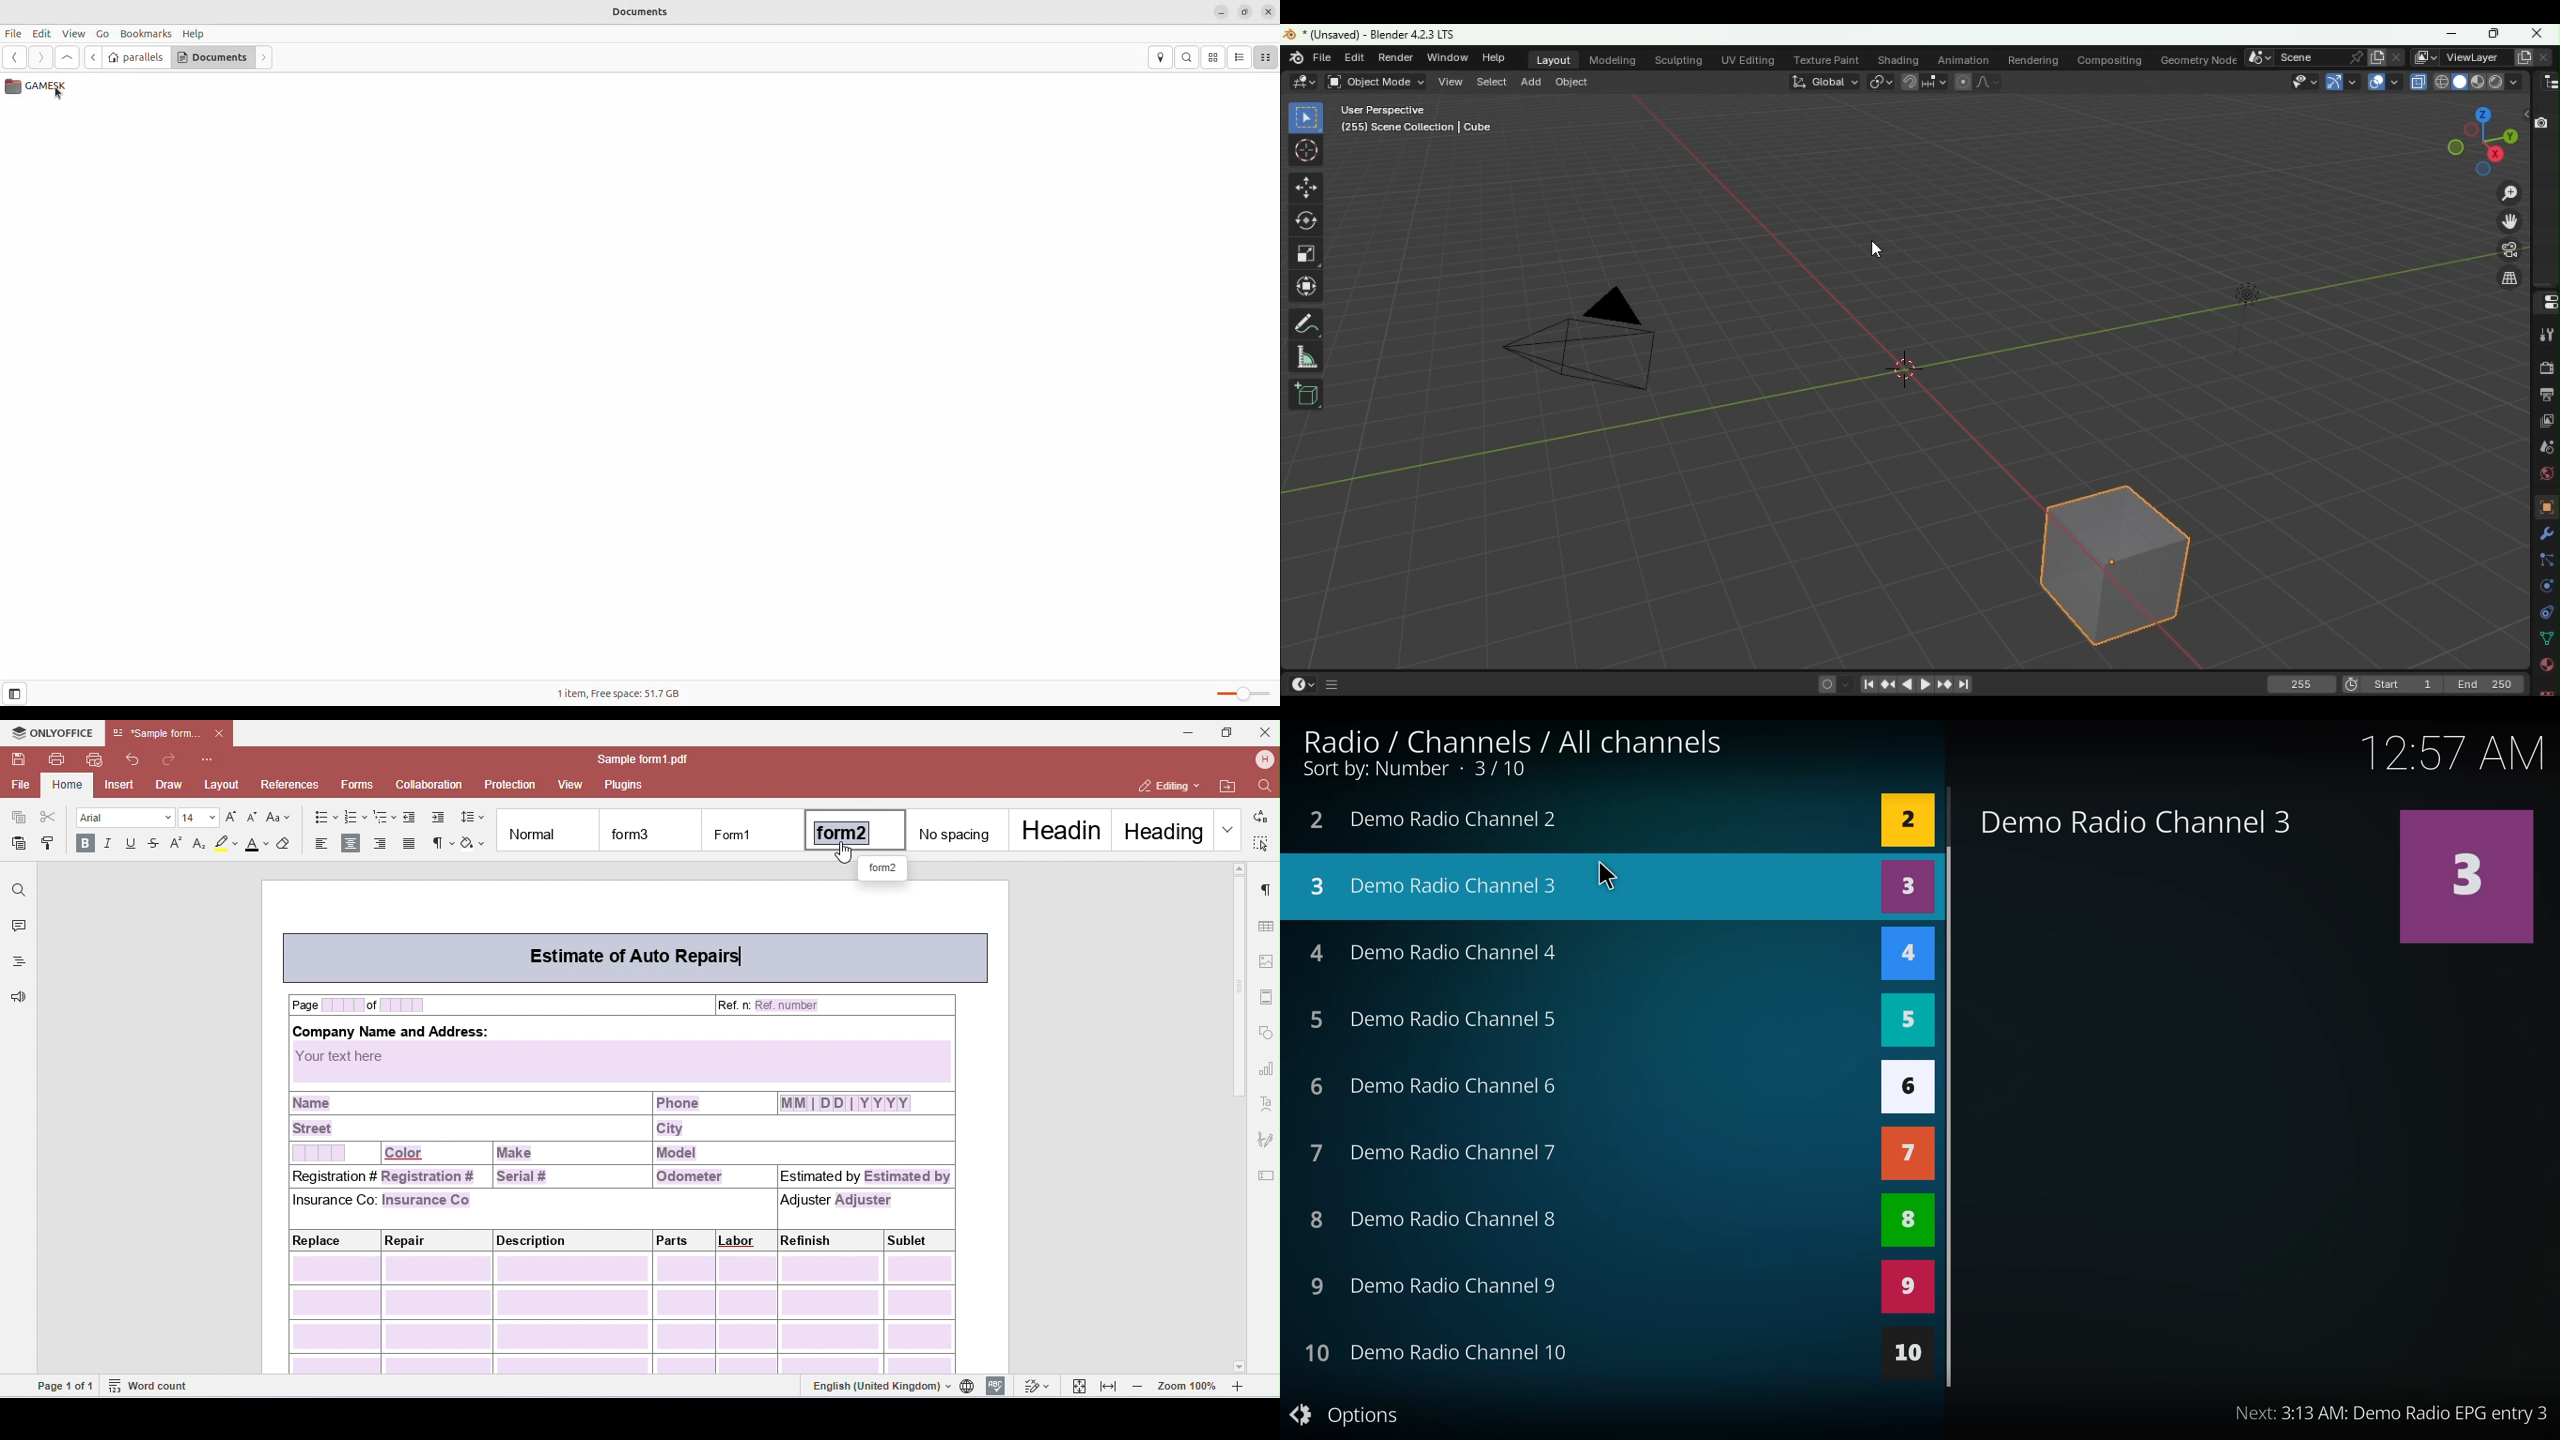 Image resolution: width=2576 pixels, height=1456 pixels. Describe the element at coordinates (2300, 81) in the screenshot. I see `Selectability and visibility` at that location.